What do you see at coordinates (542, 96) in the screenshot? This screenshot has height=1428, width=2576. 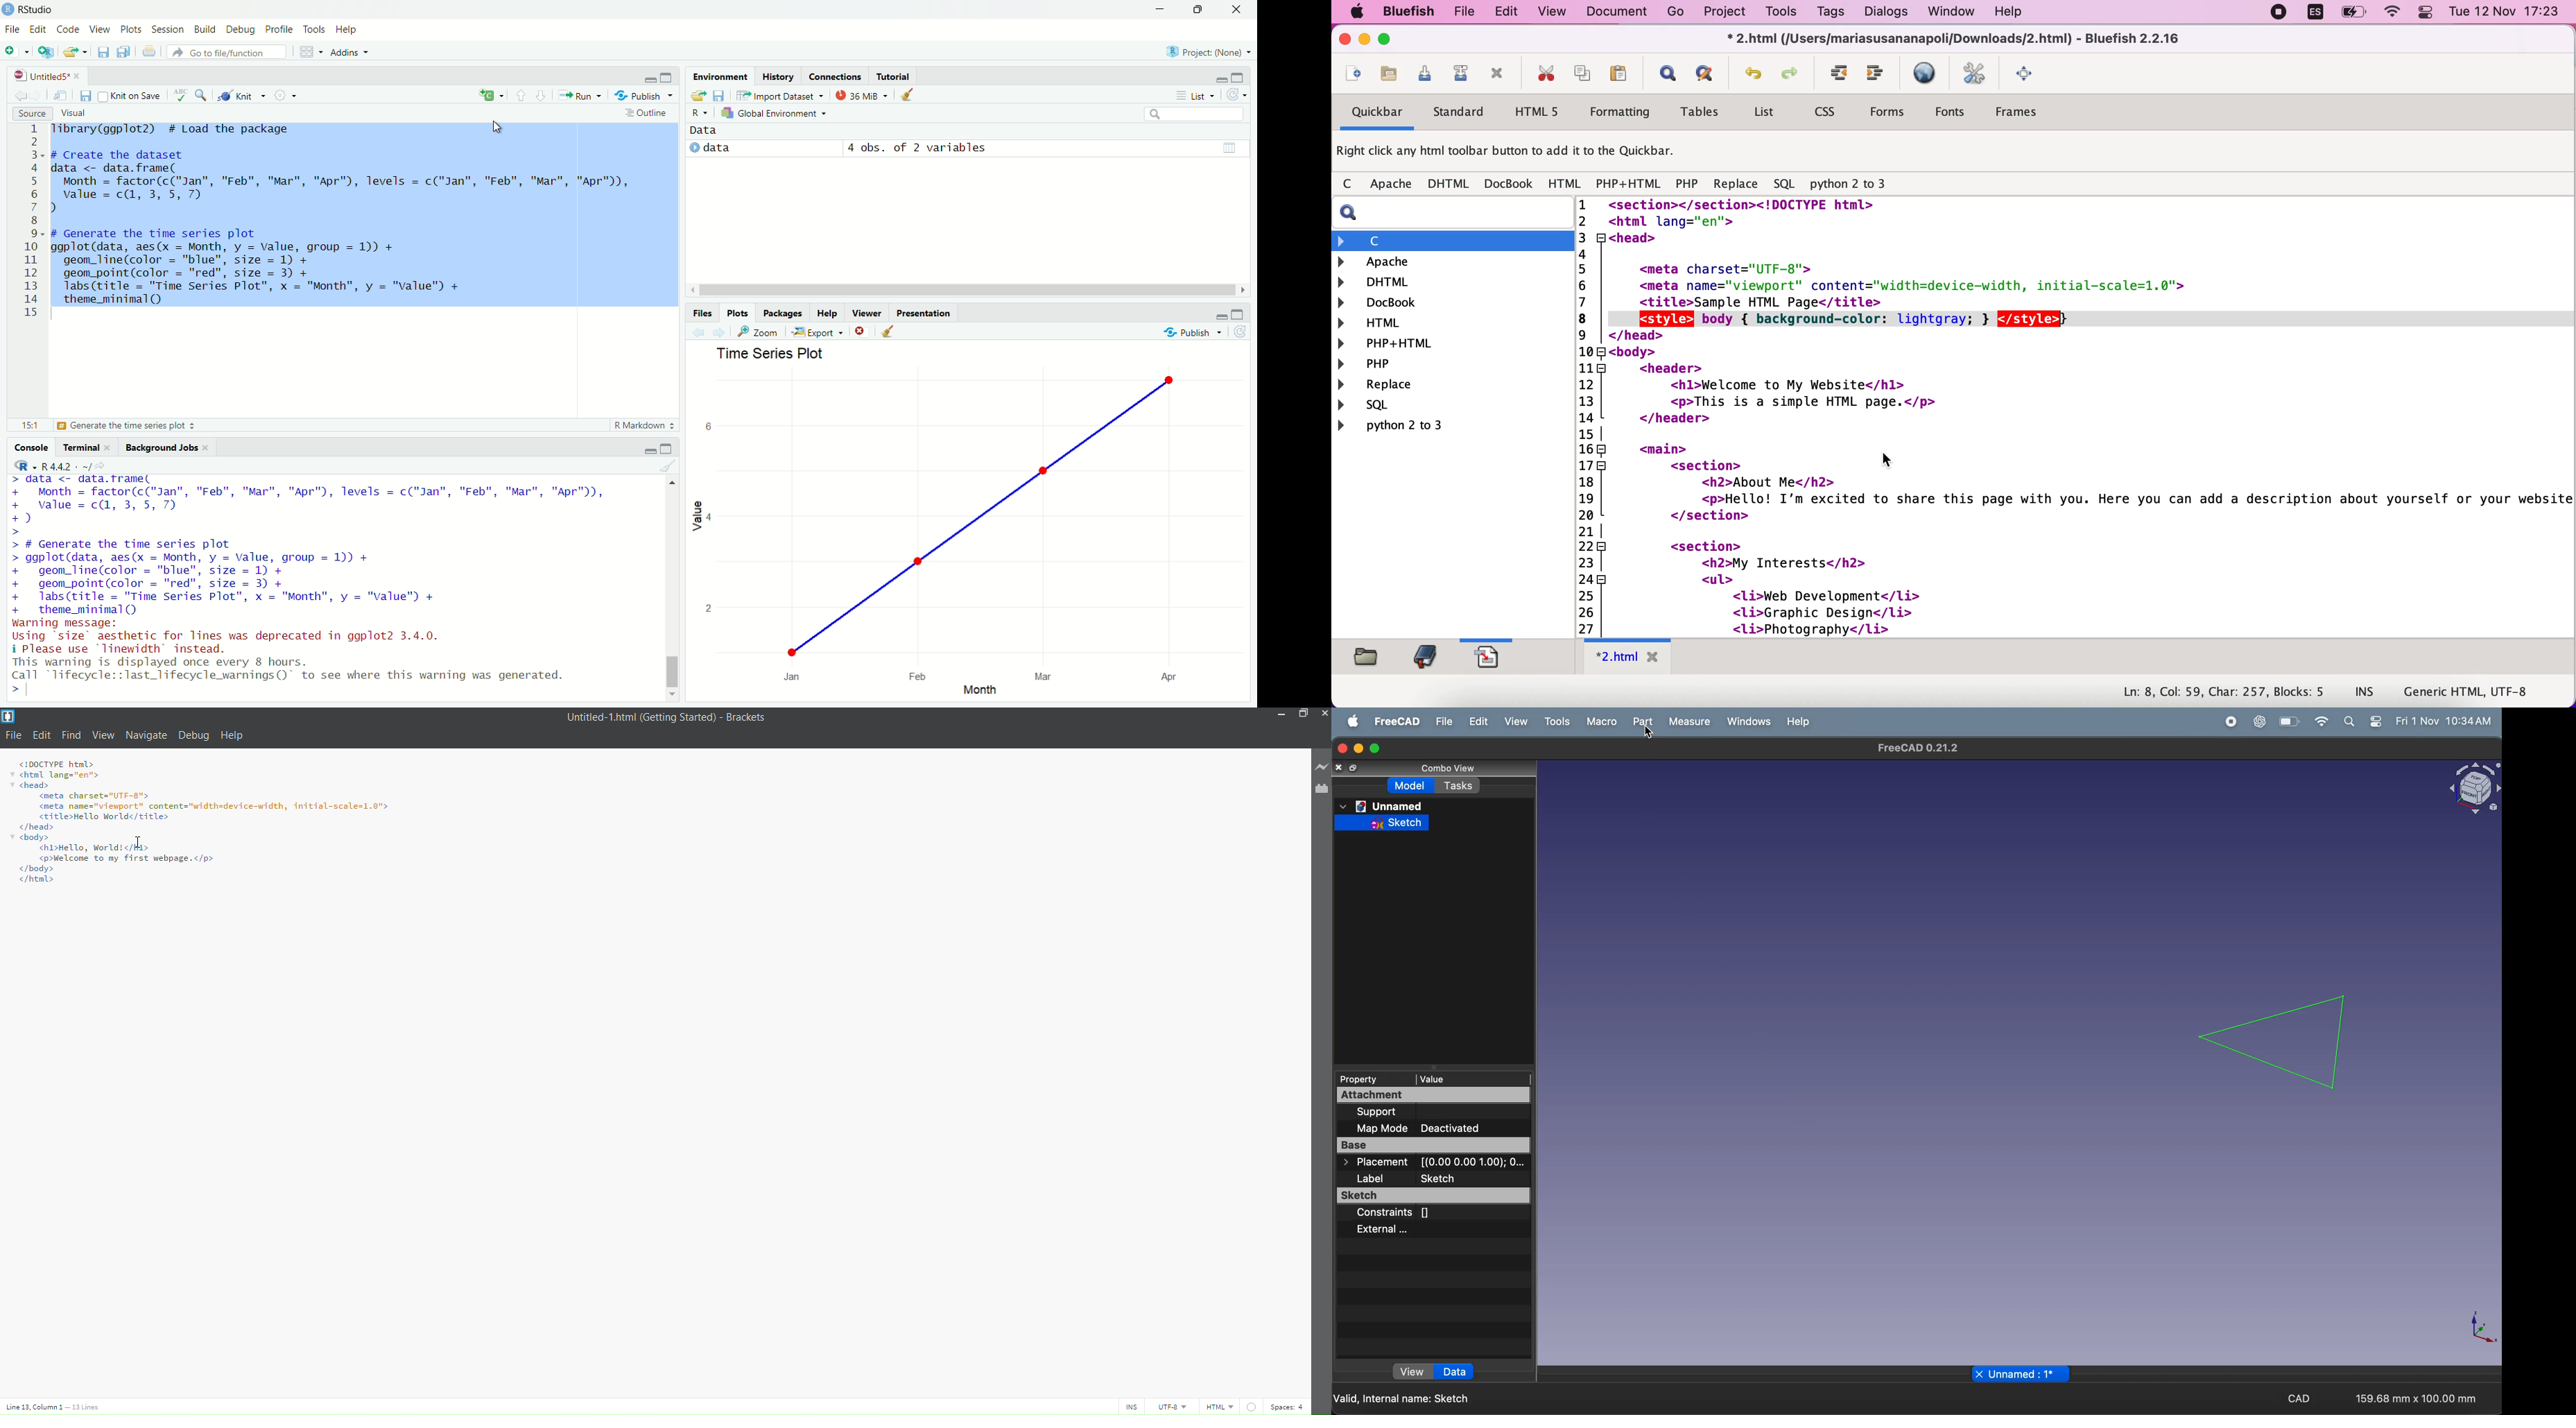 I see `go to next section/chunk` at bounding box center [542, 96].